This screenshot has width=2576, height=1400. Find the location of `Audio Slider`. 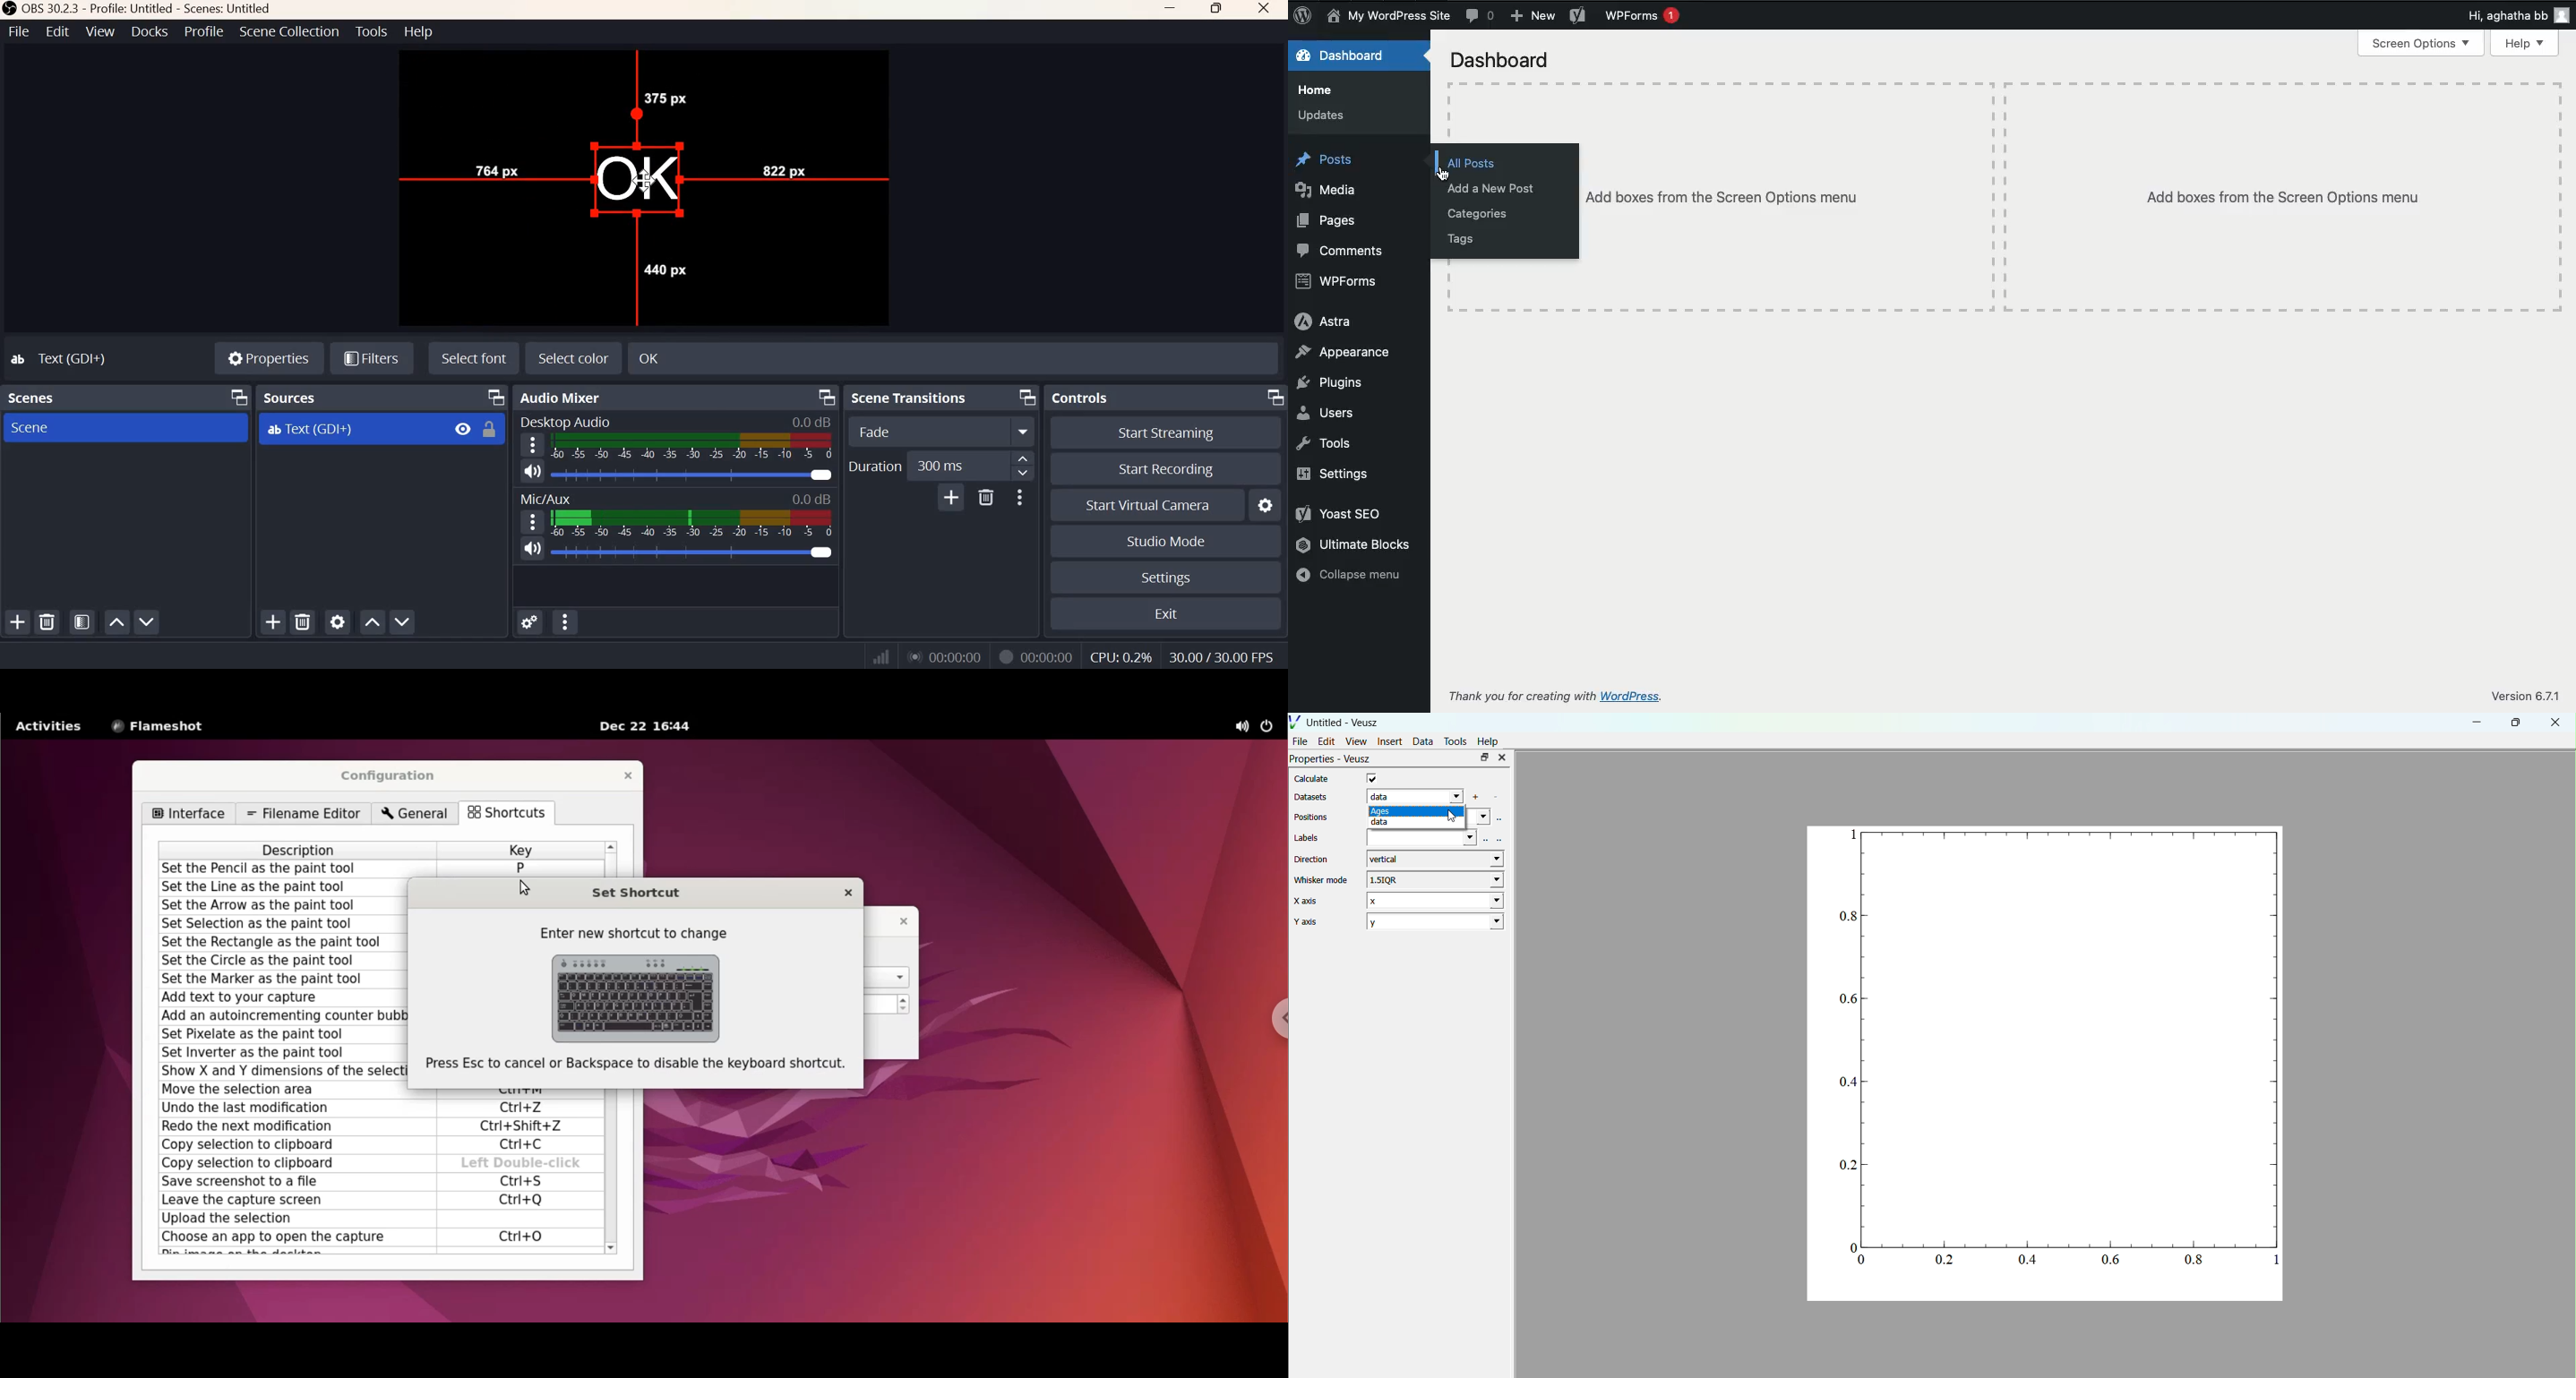

Audio Slider is located at coordinates (695, 553).